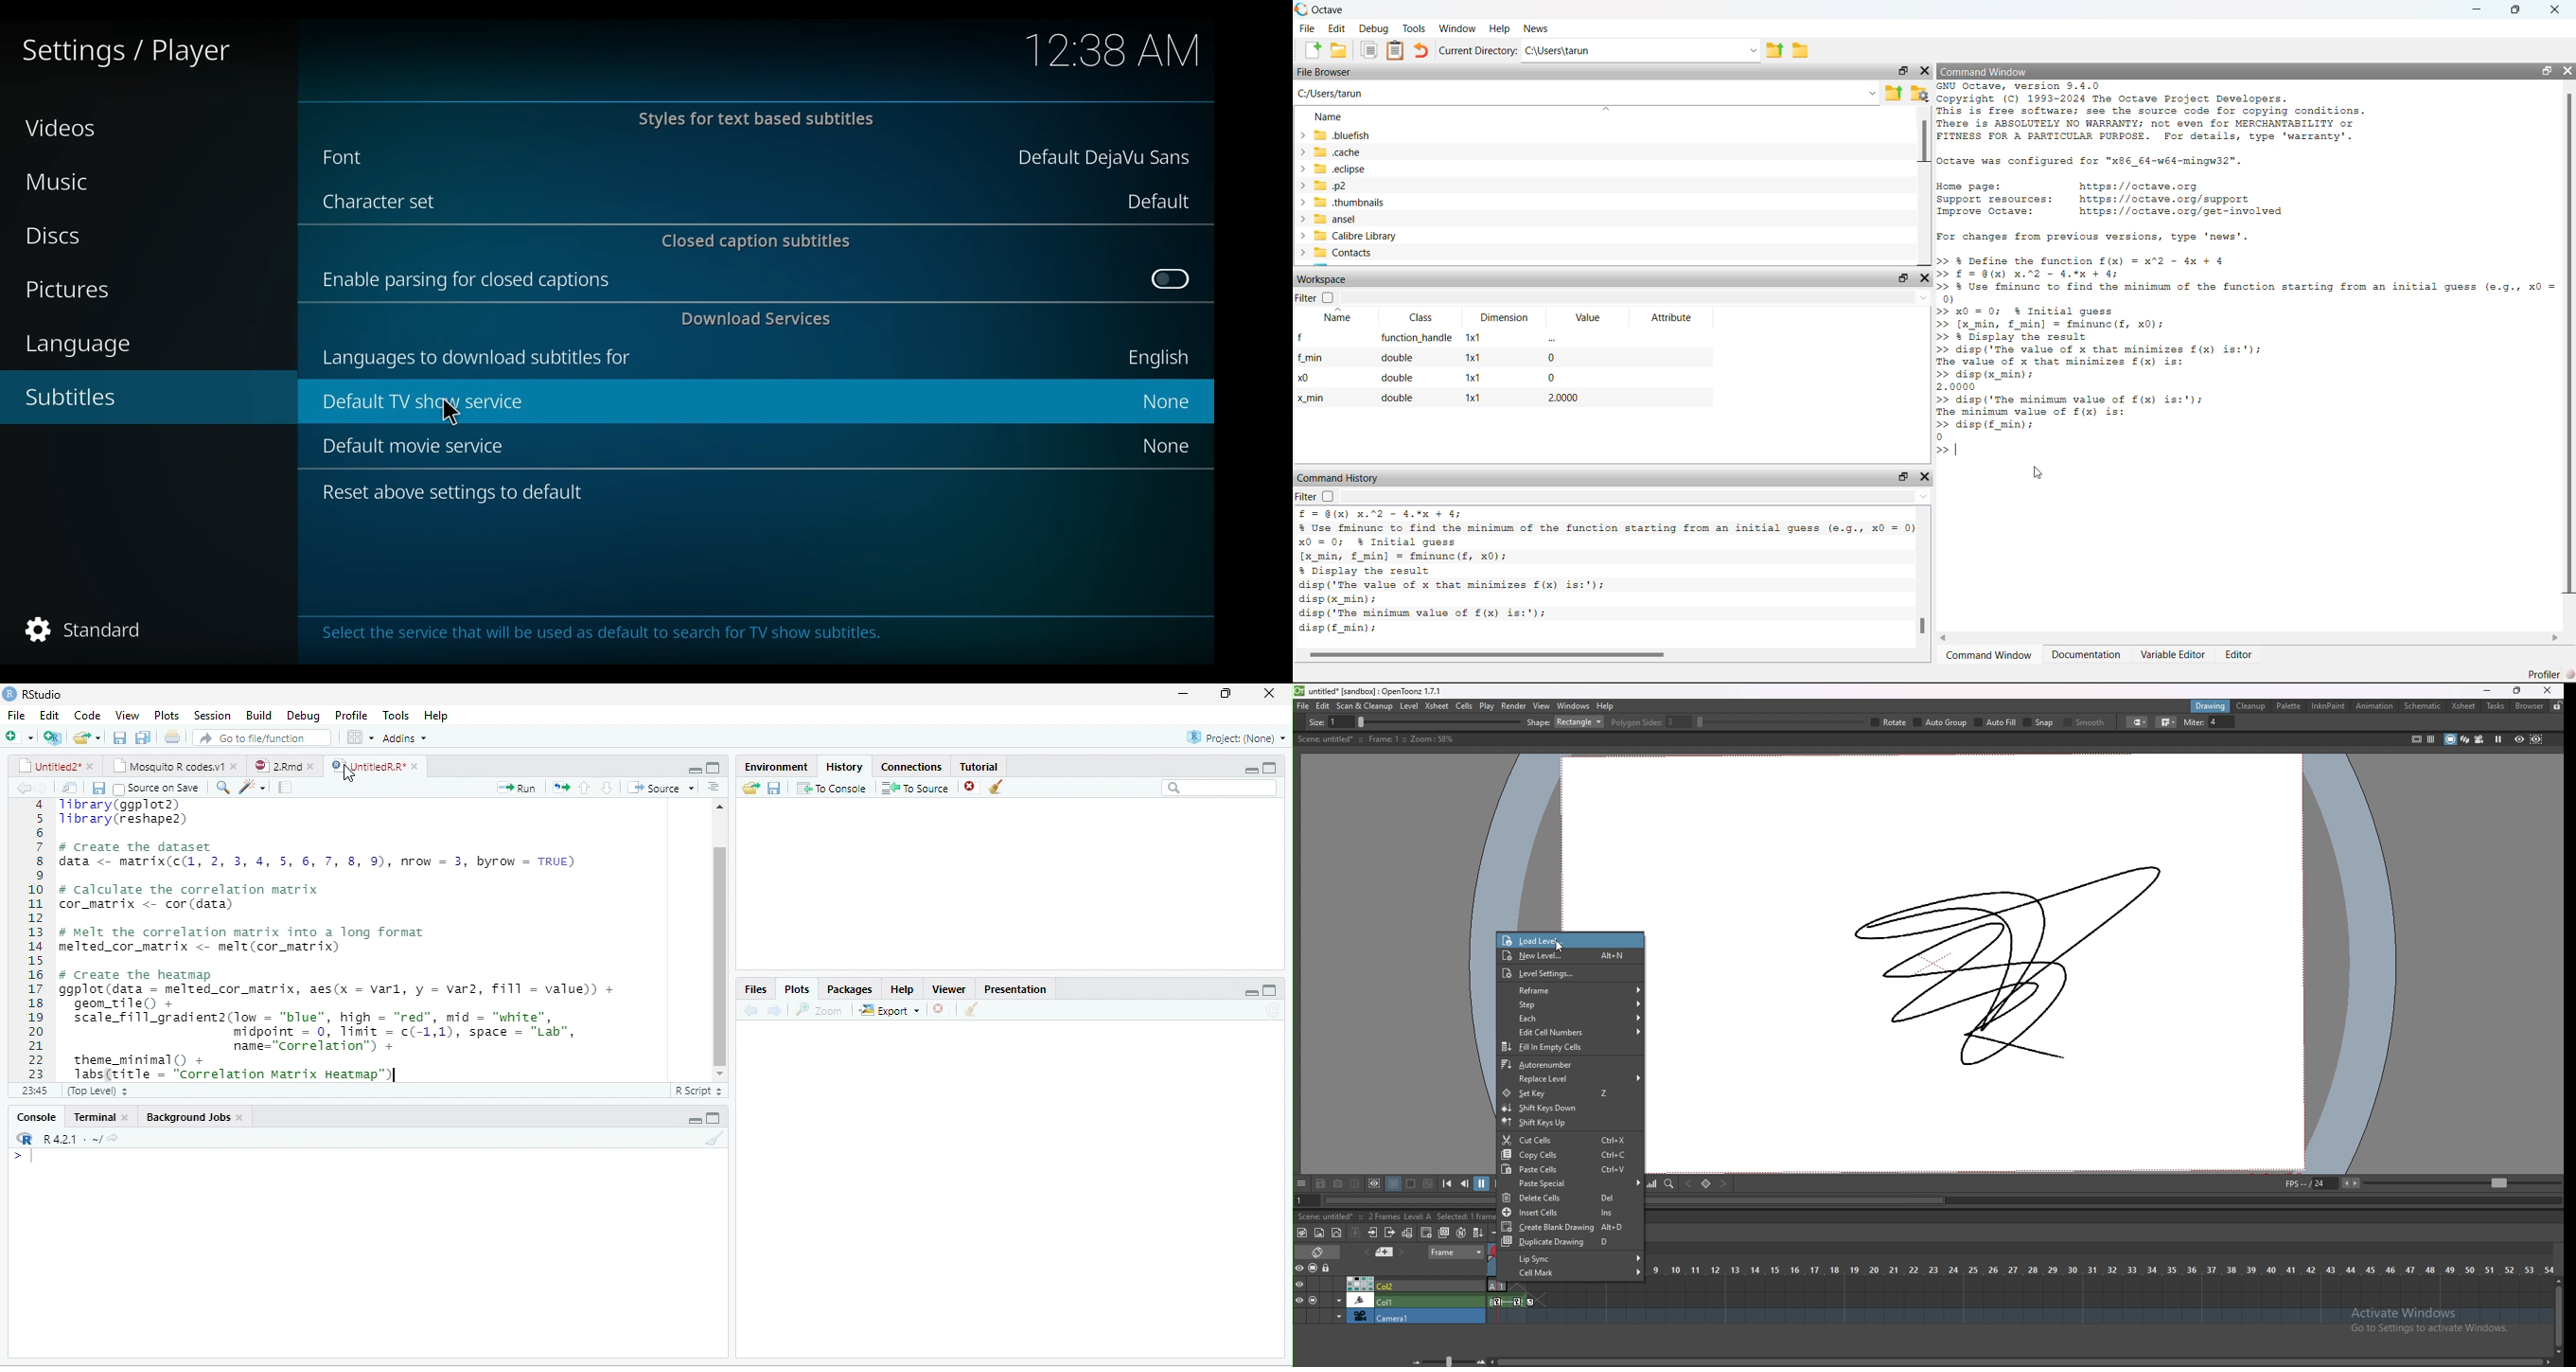 Image resolution: width=2576 pixels, height=1372 pixels. Describe the element at coordinates (1410, 1184) in the screenshot. I see `white background` at that location.